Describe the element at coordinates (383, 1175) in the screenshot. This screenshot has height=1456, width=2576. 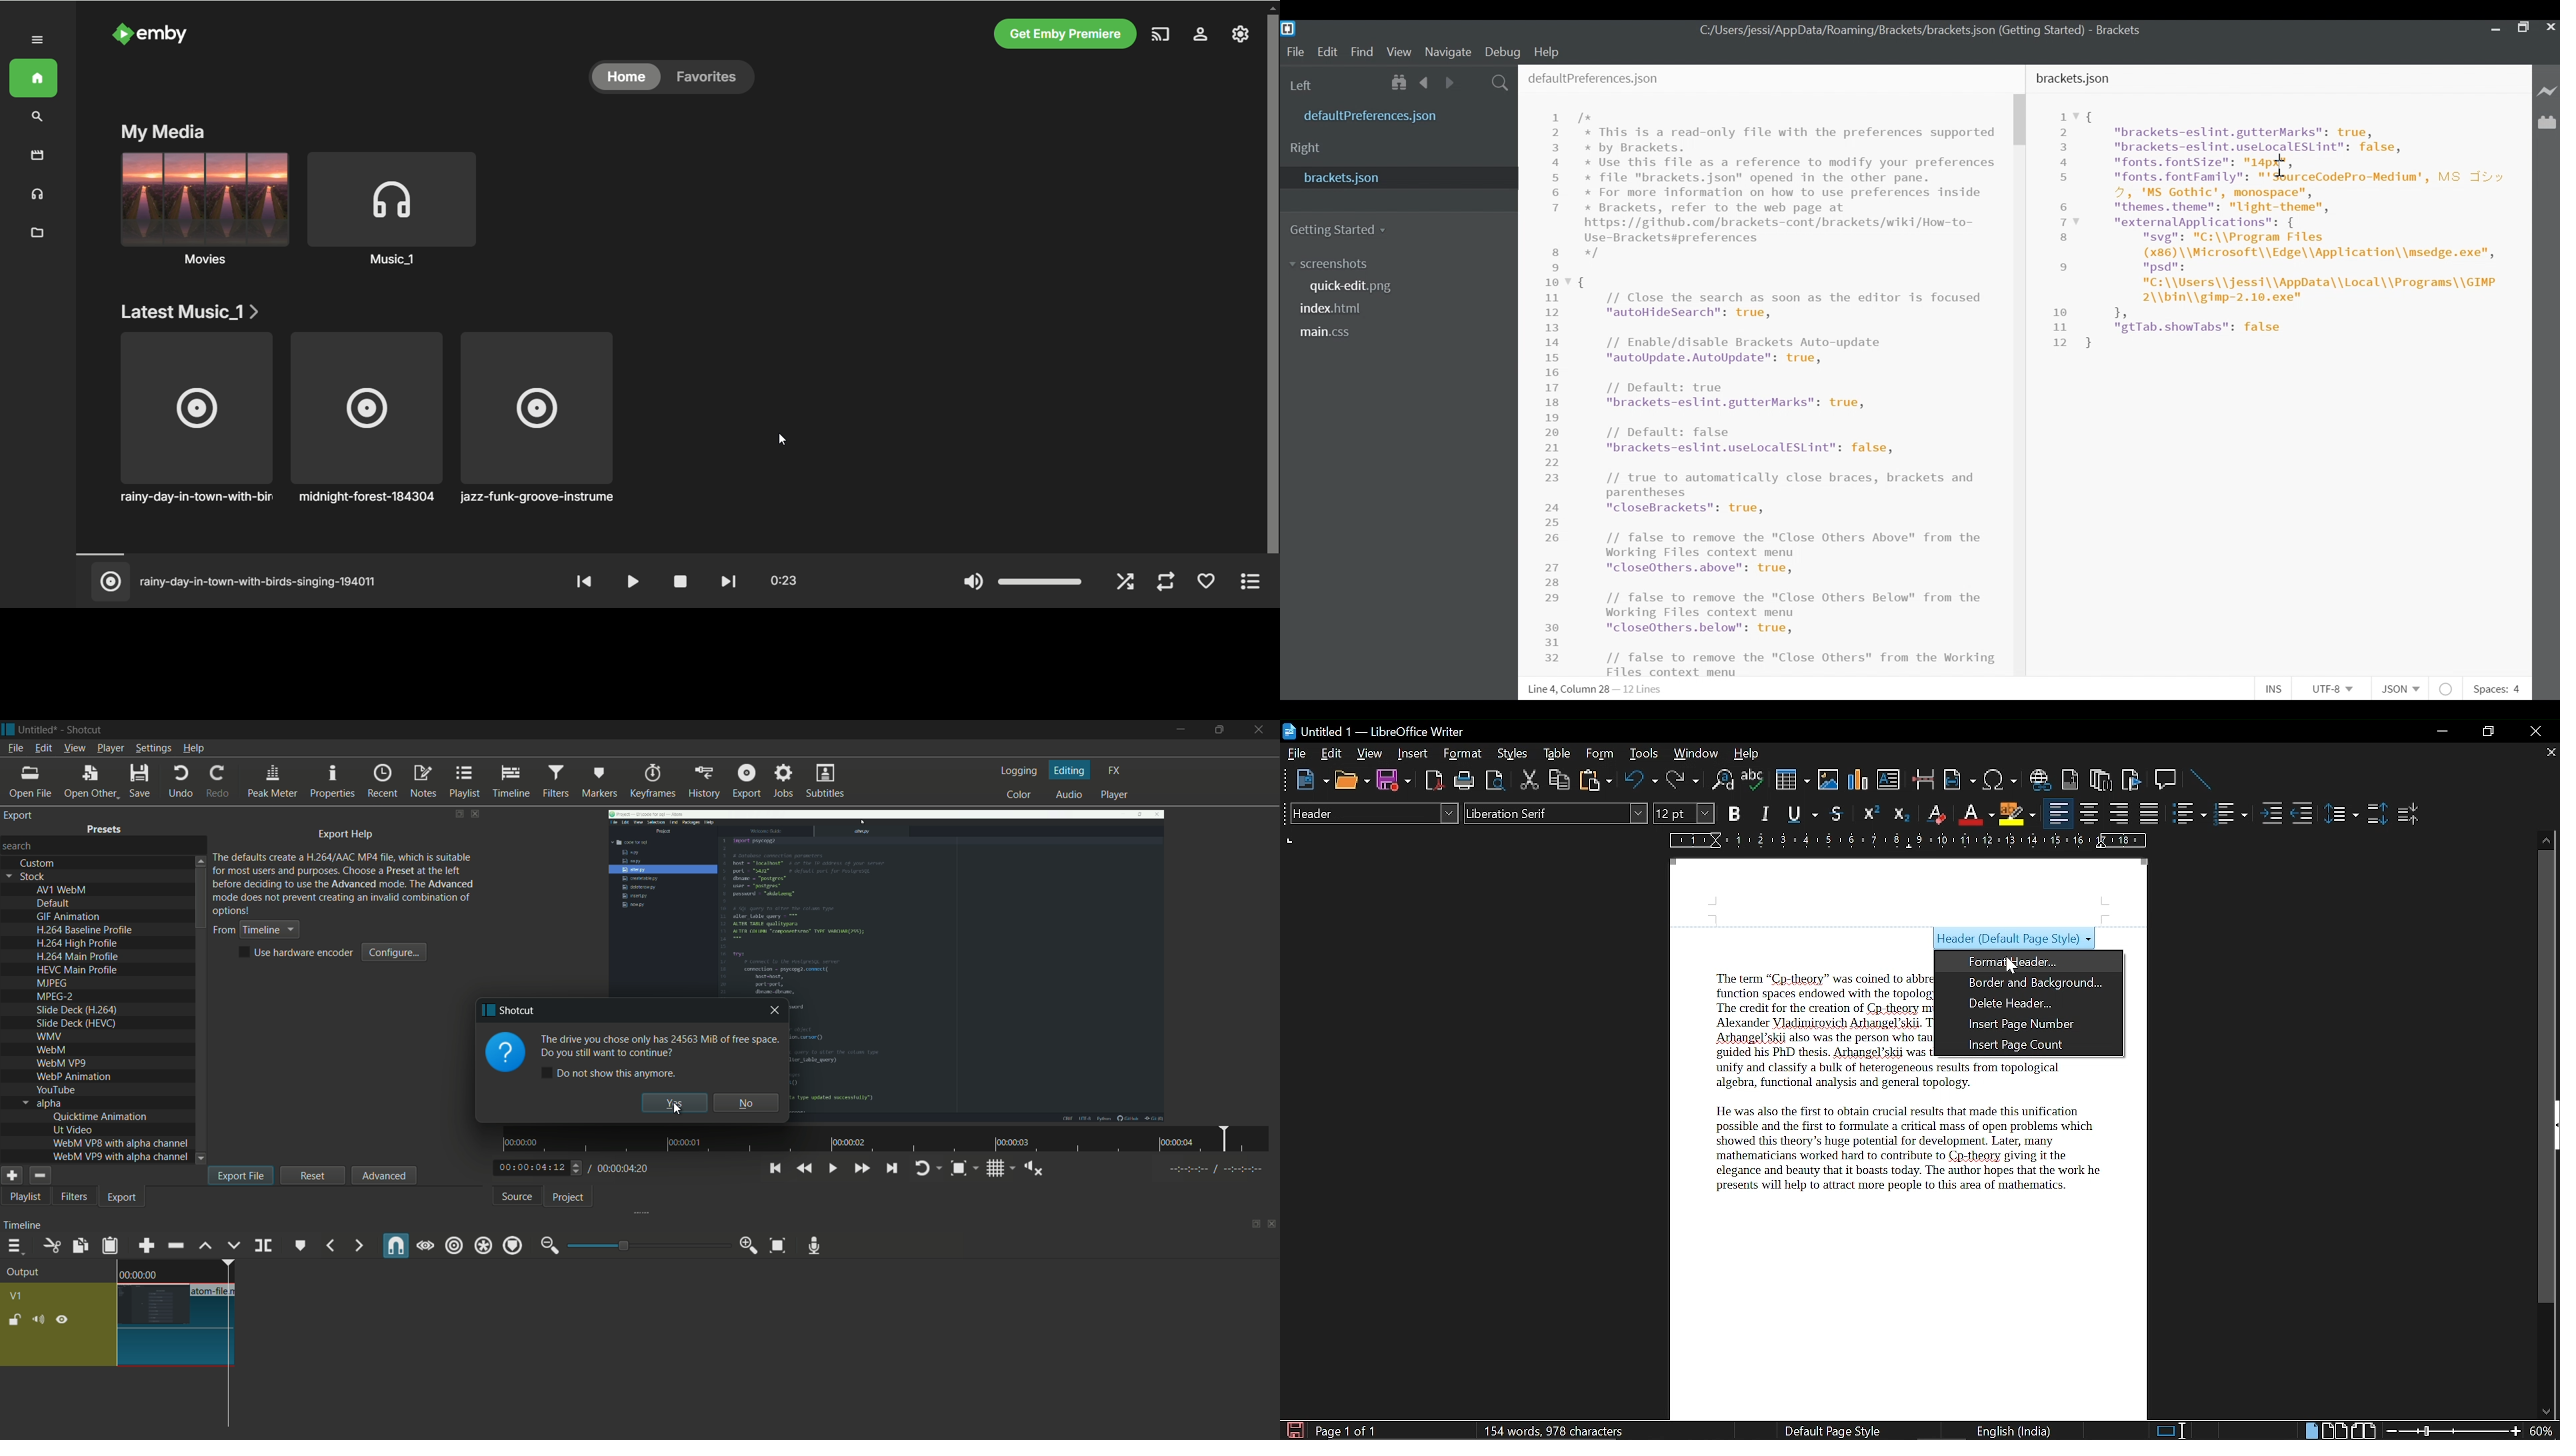
I see `advanced` at that location.